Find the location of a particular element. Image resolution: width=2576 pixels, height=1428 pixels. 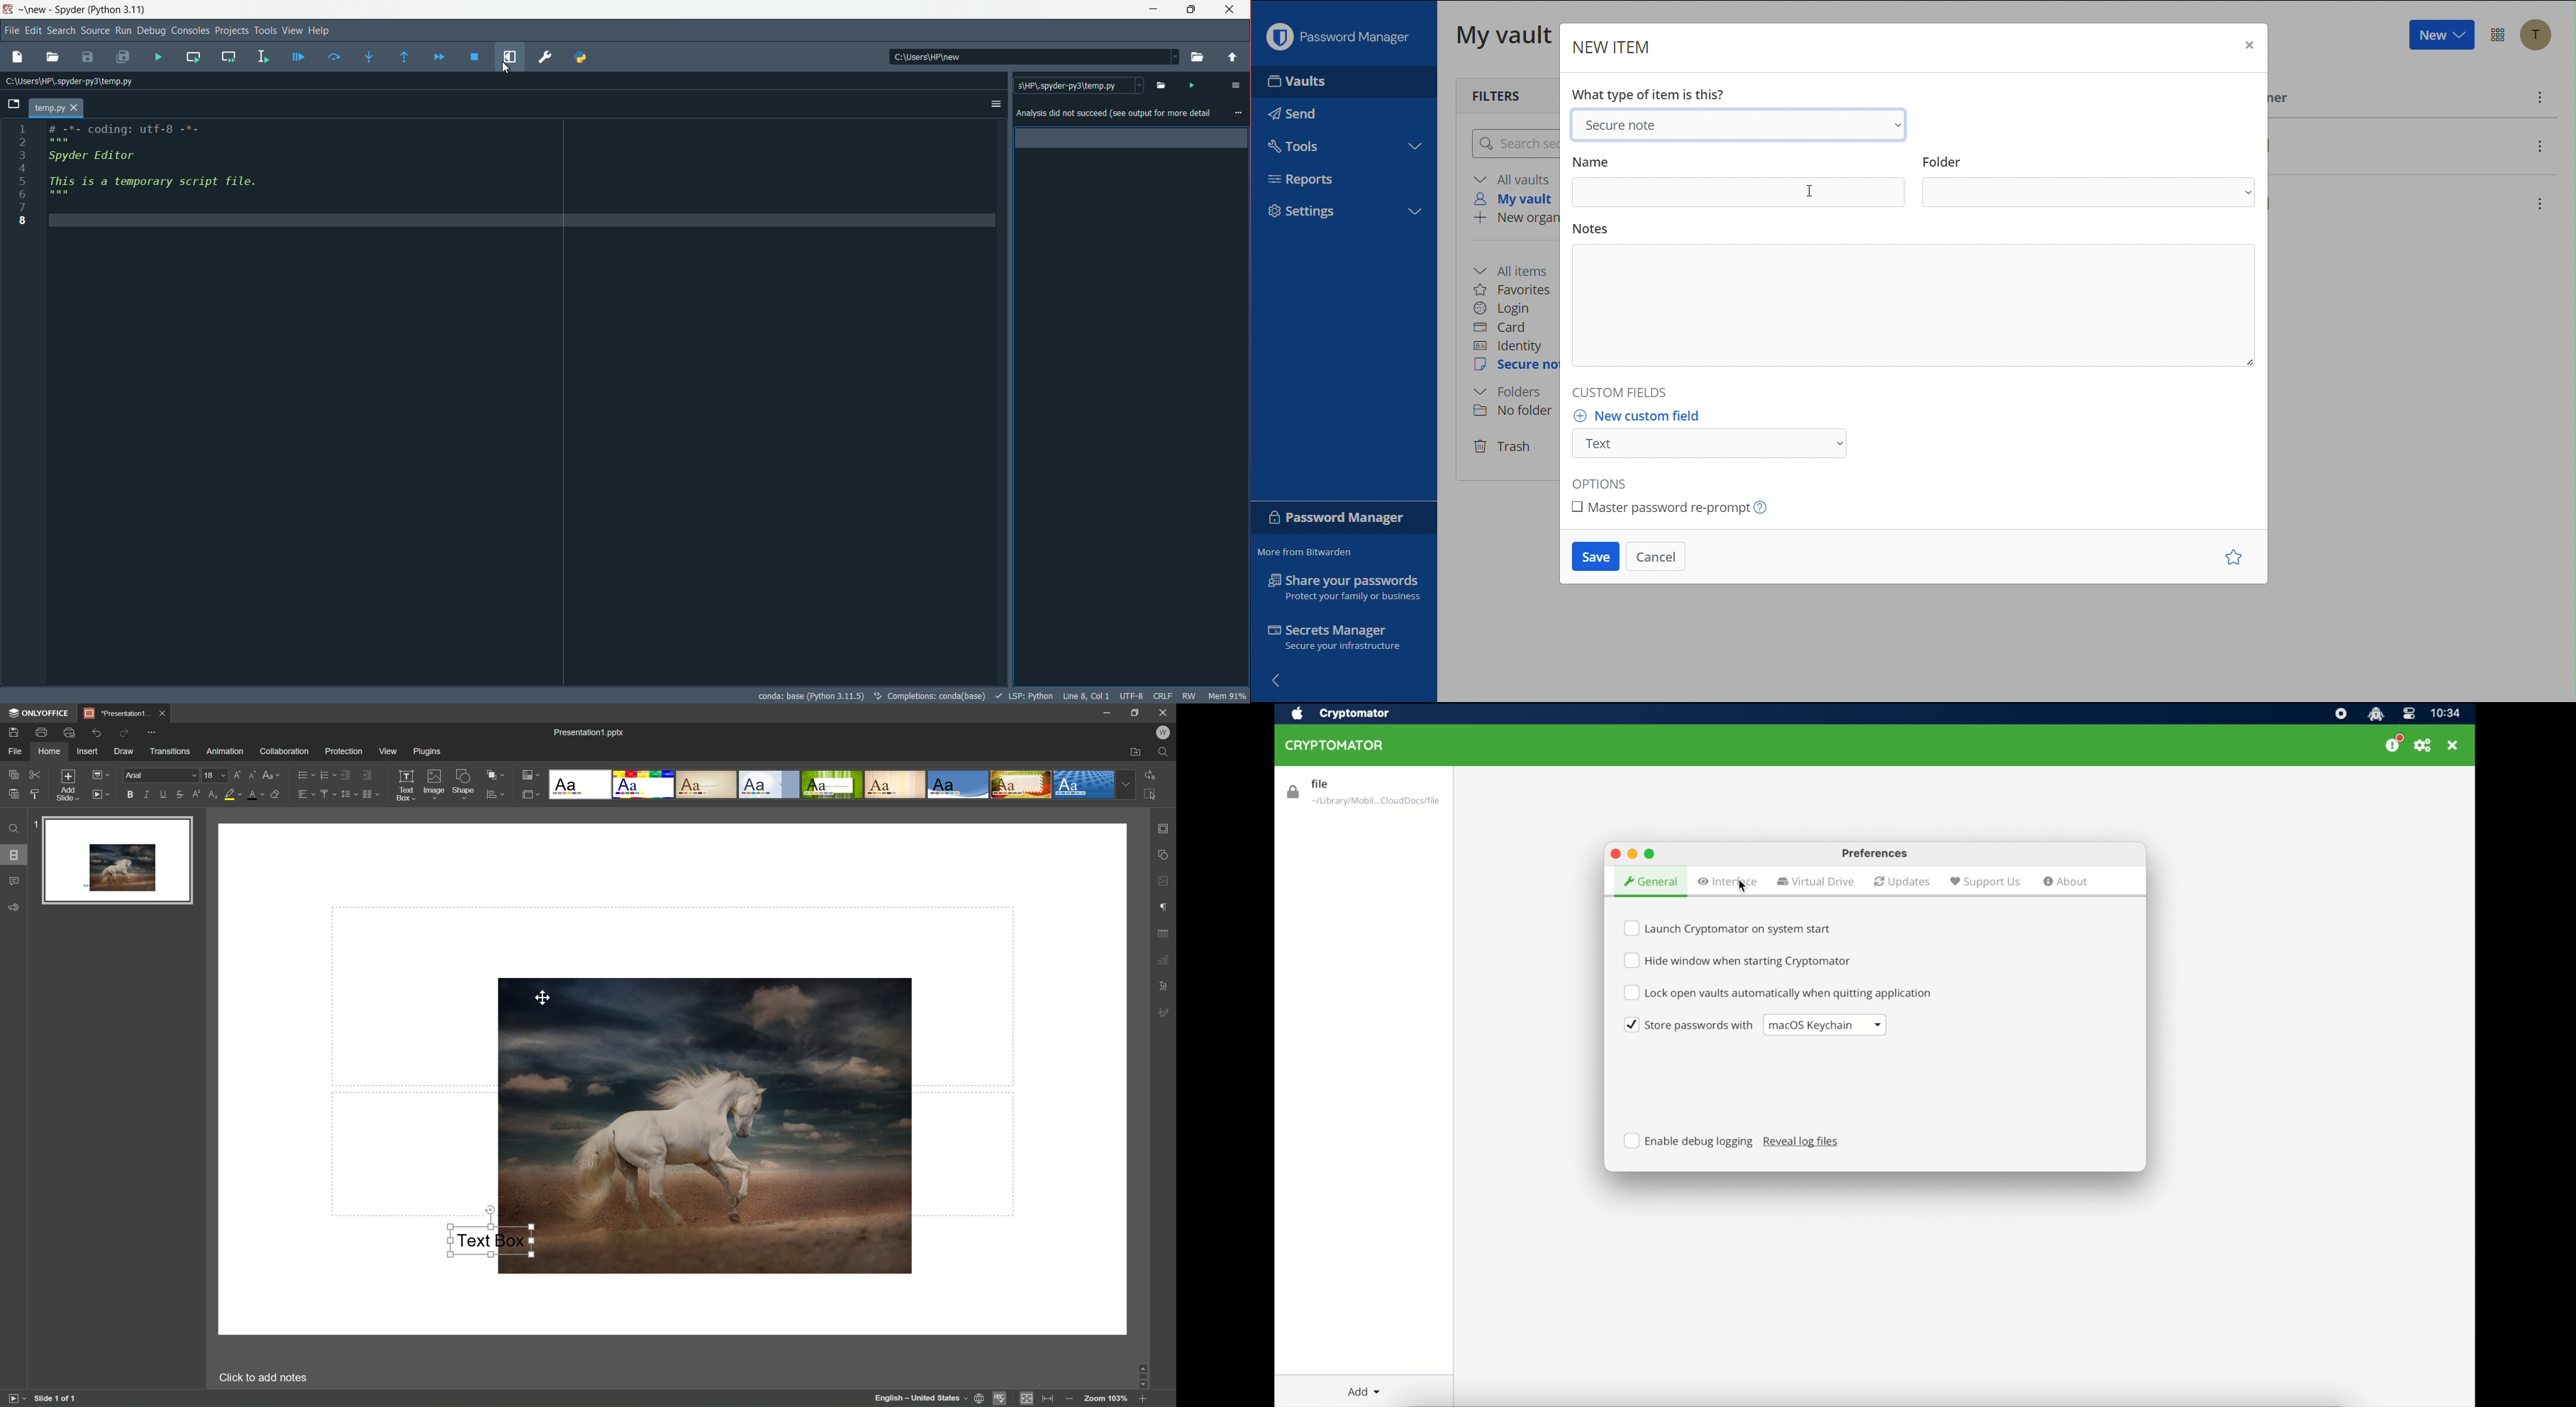

Line spacing is located at coordinates (347, 794).